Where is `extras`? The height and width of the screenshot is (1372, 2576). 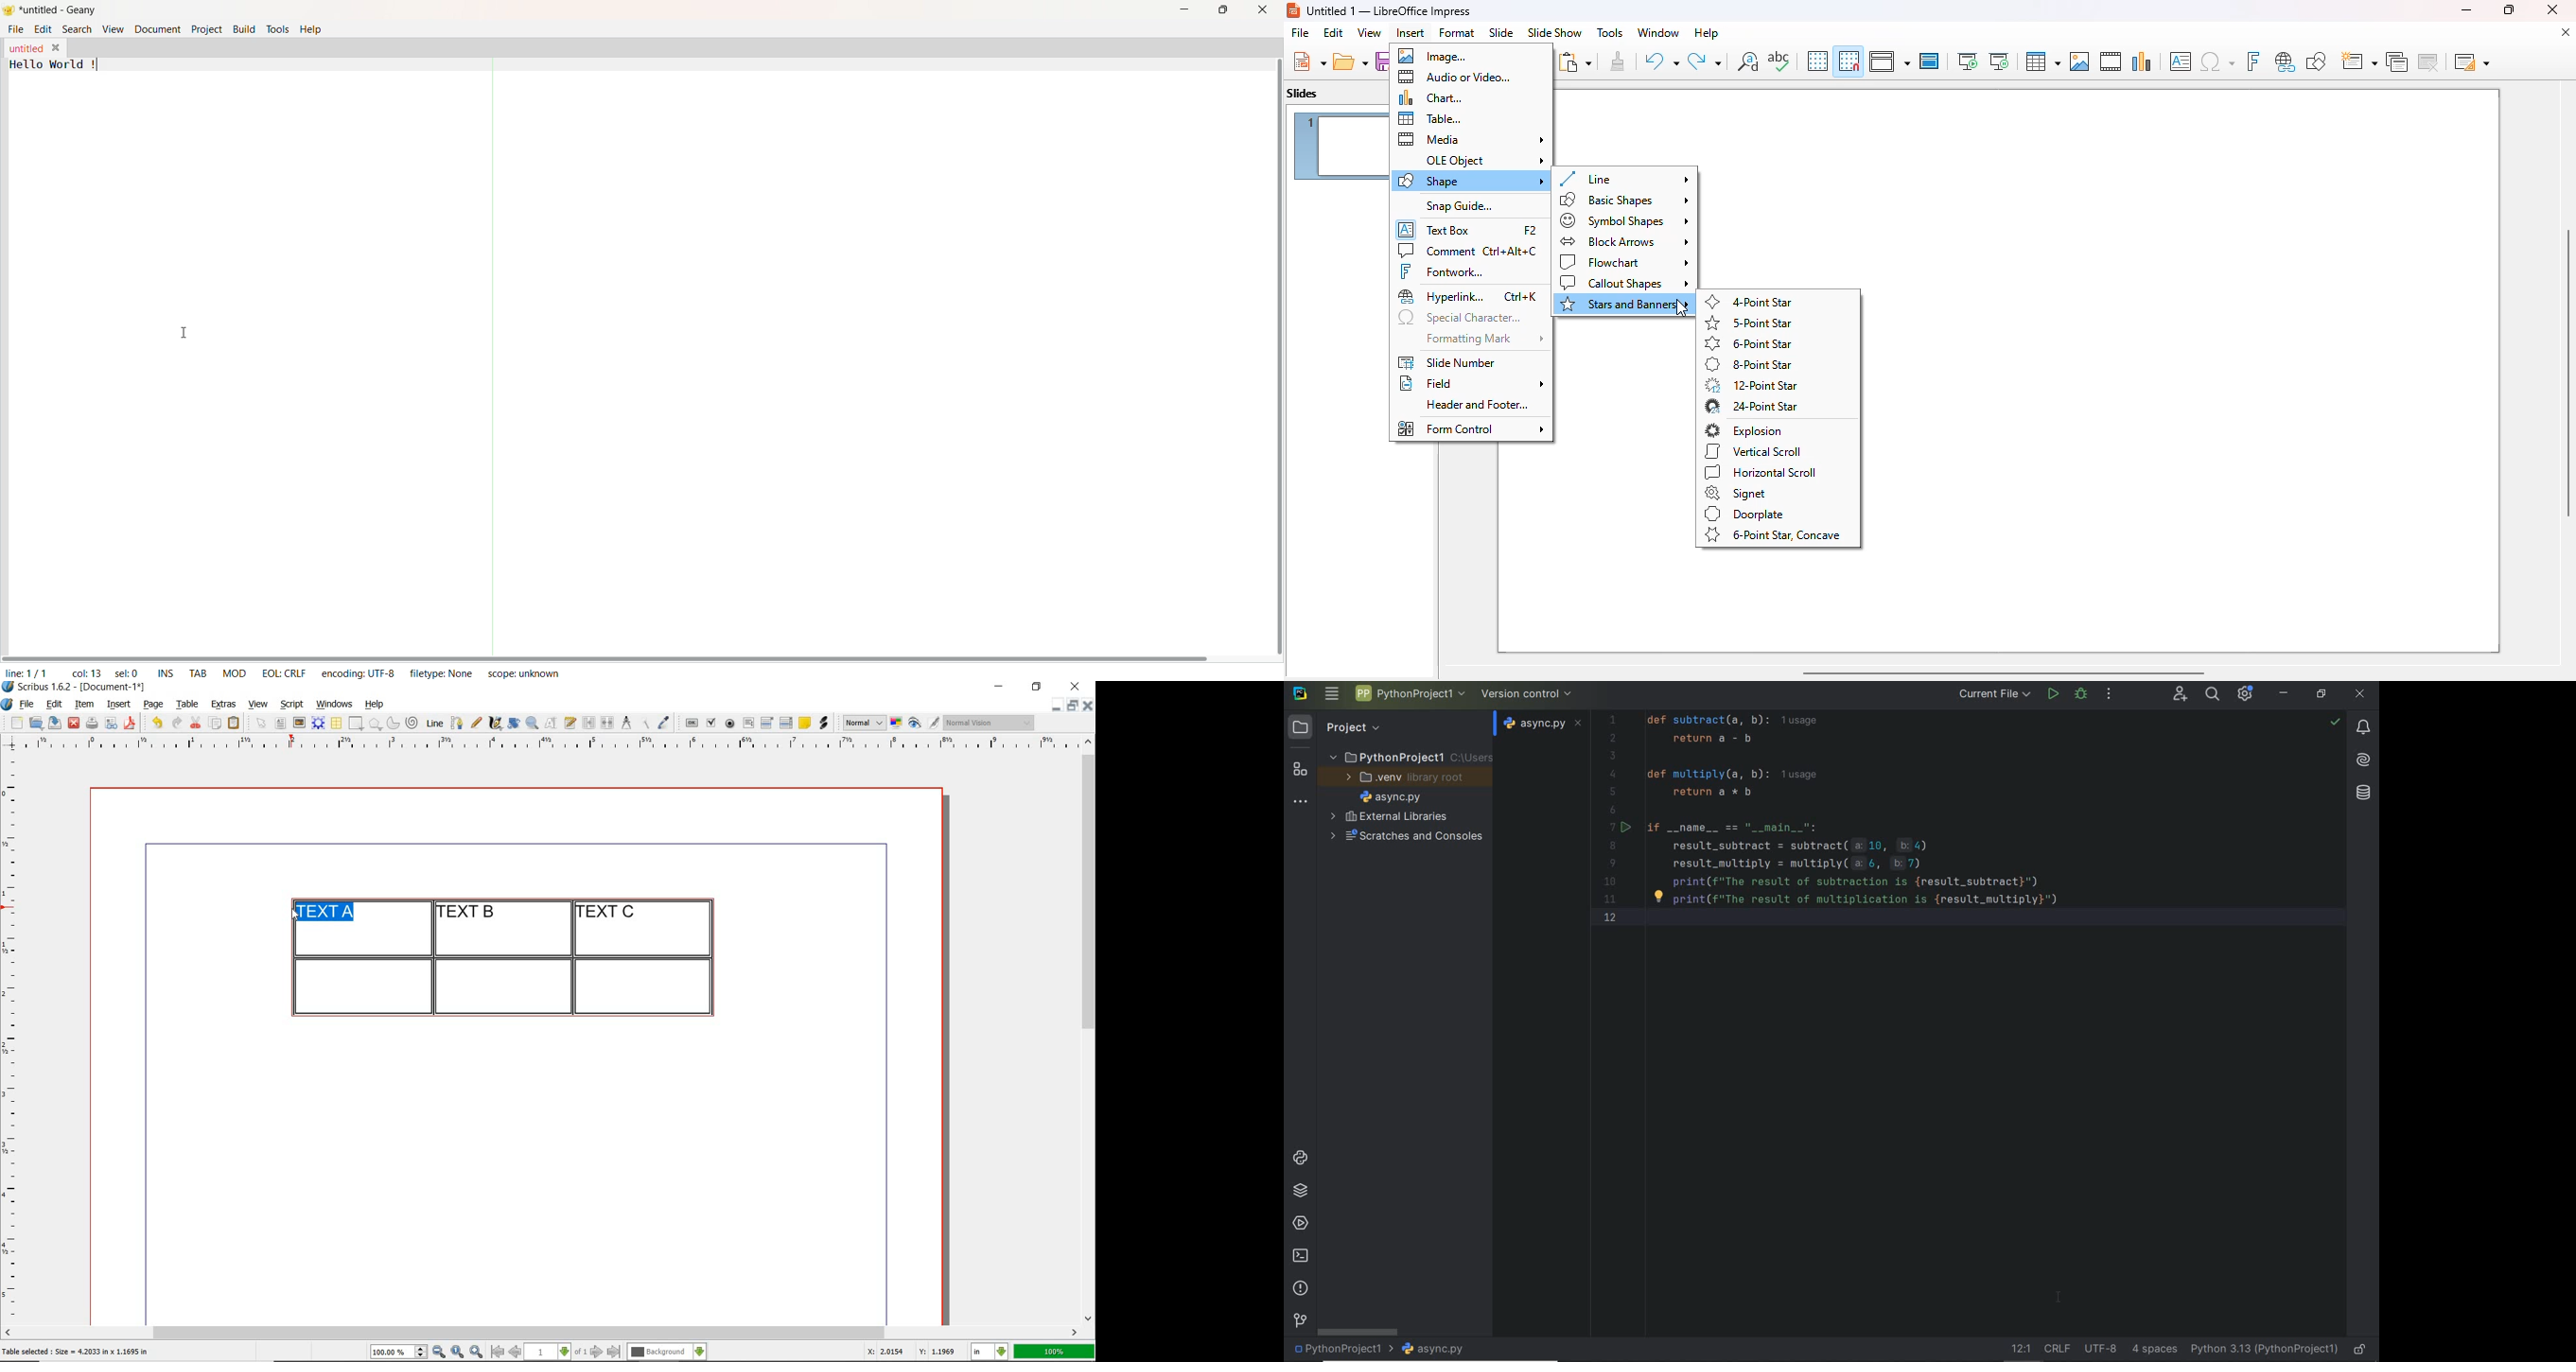 extras is located at coordinates (224, 705).